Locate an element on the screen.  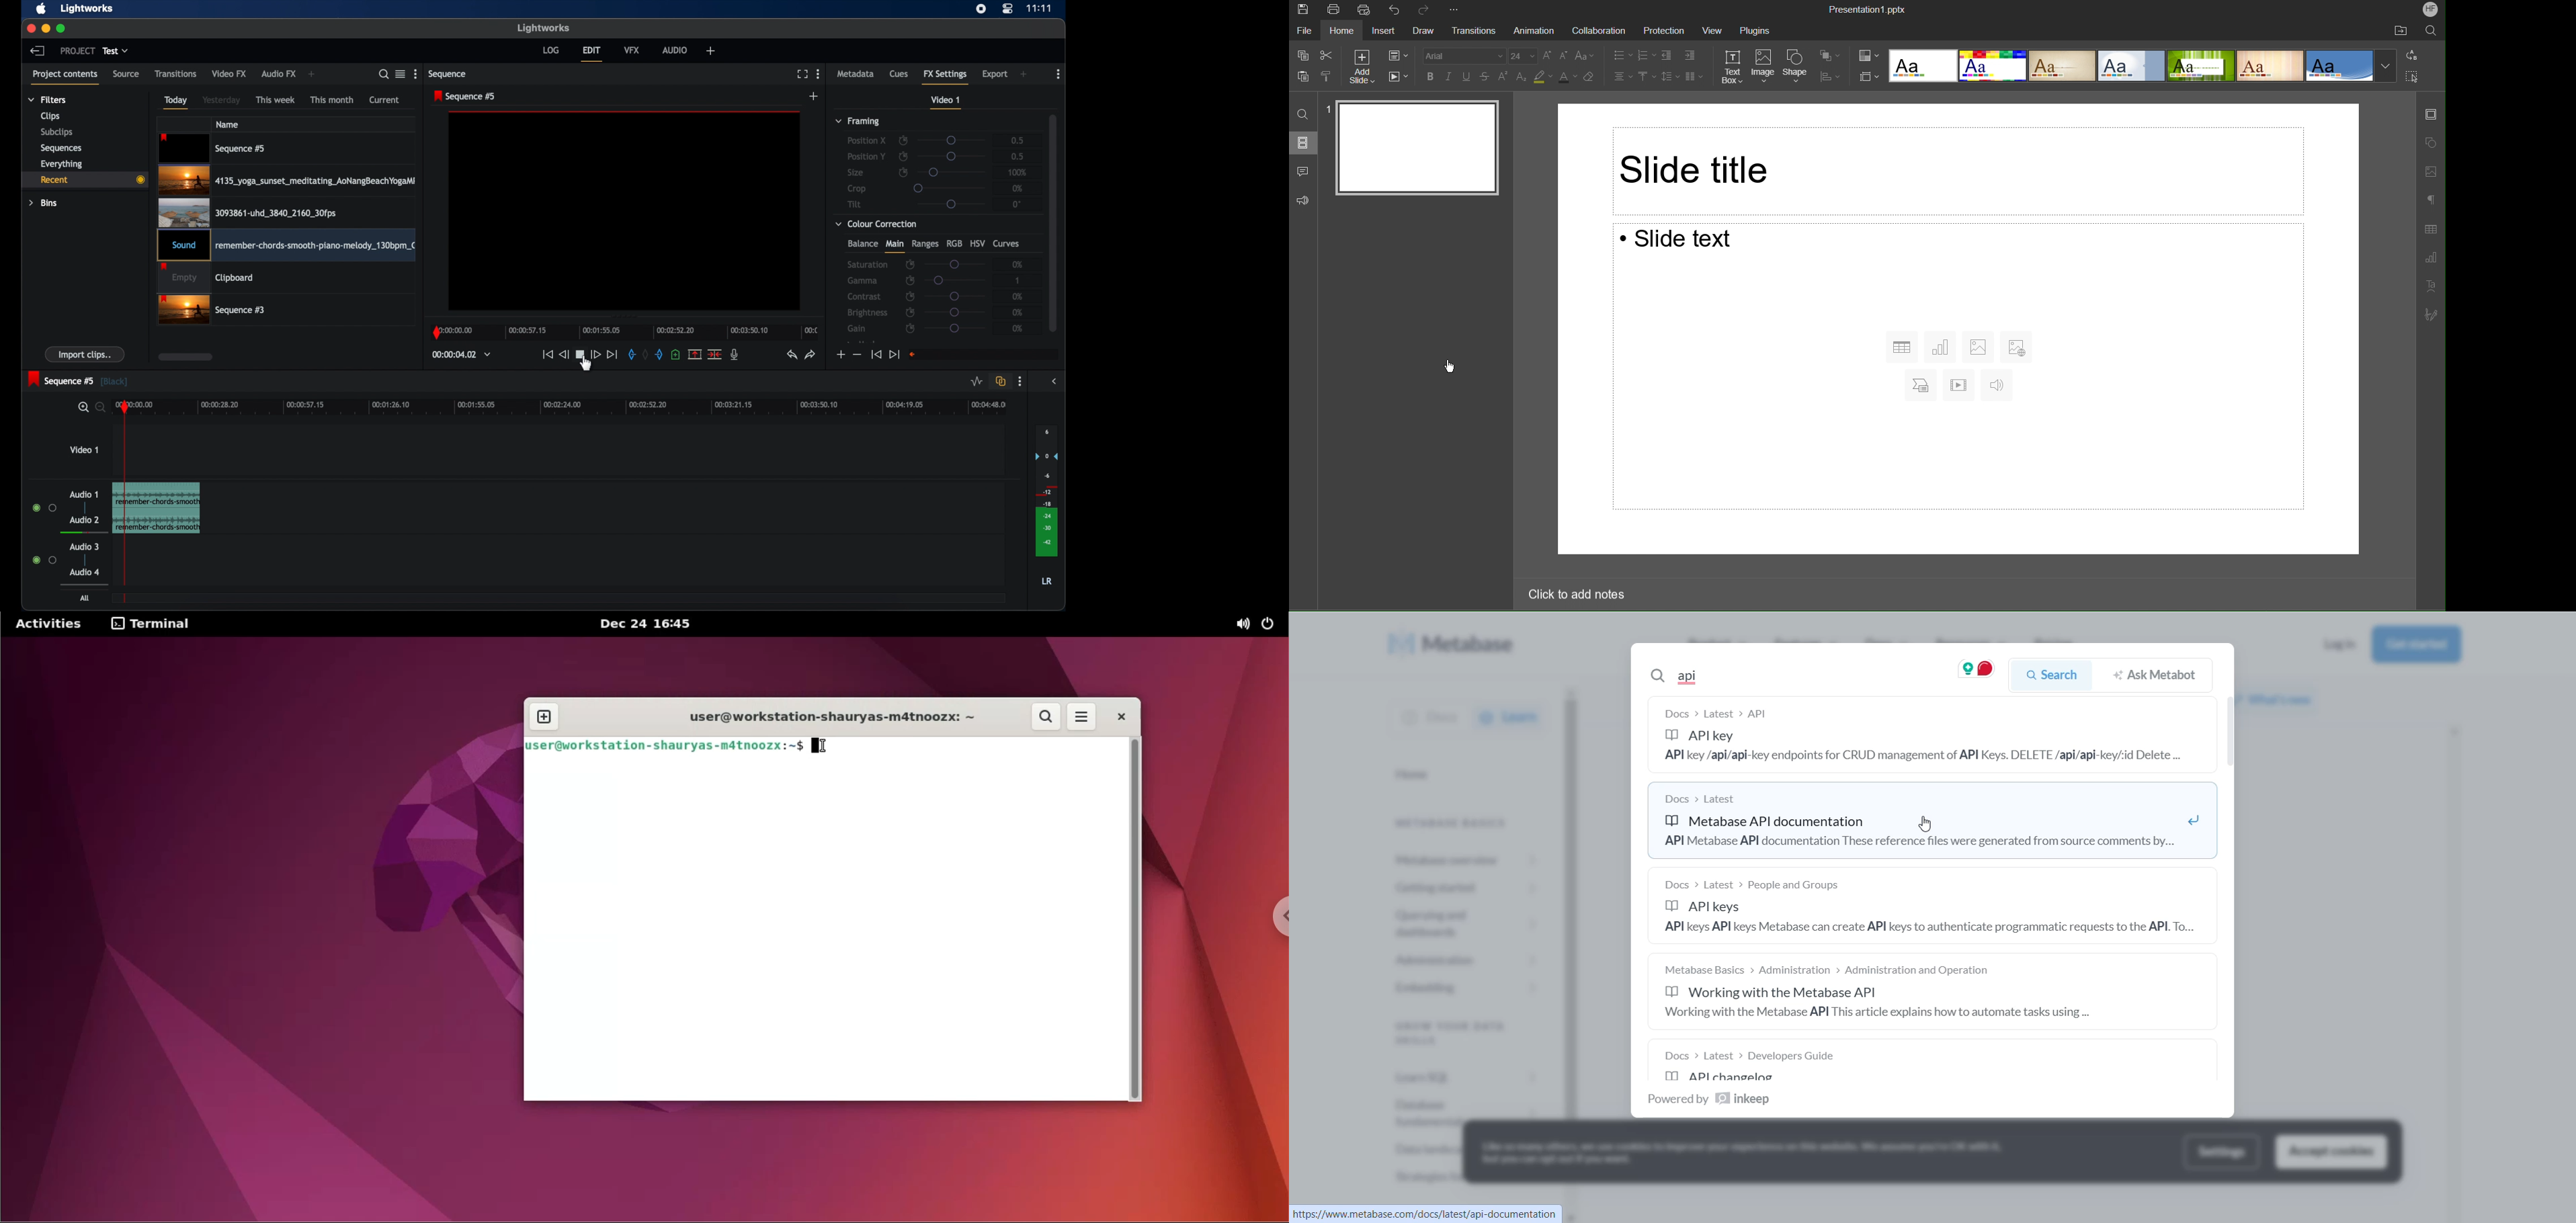
video clip is located at coordinates (287, 181).